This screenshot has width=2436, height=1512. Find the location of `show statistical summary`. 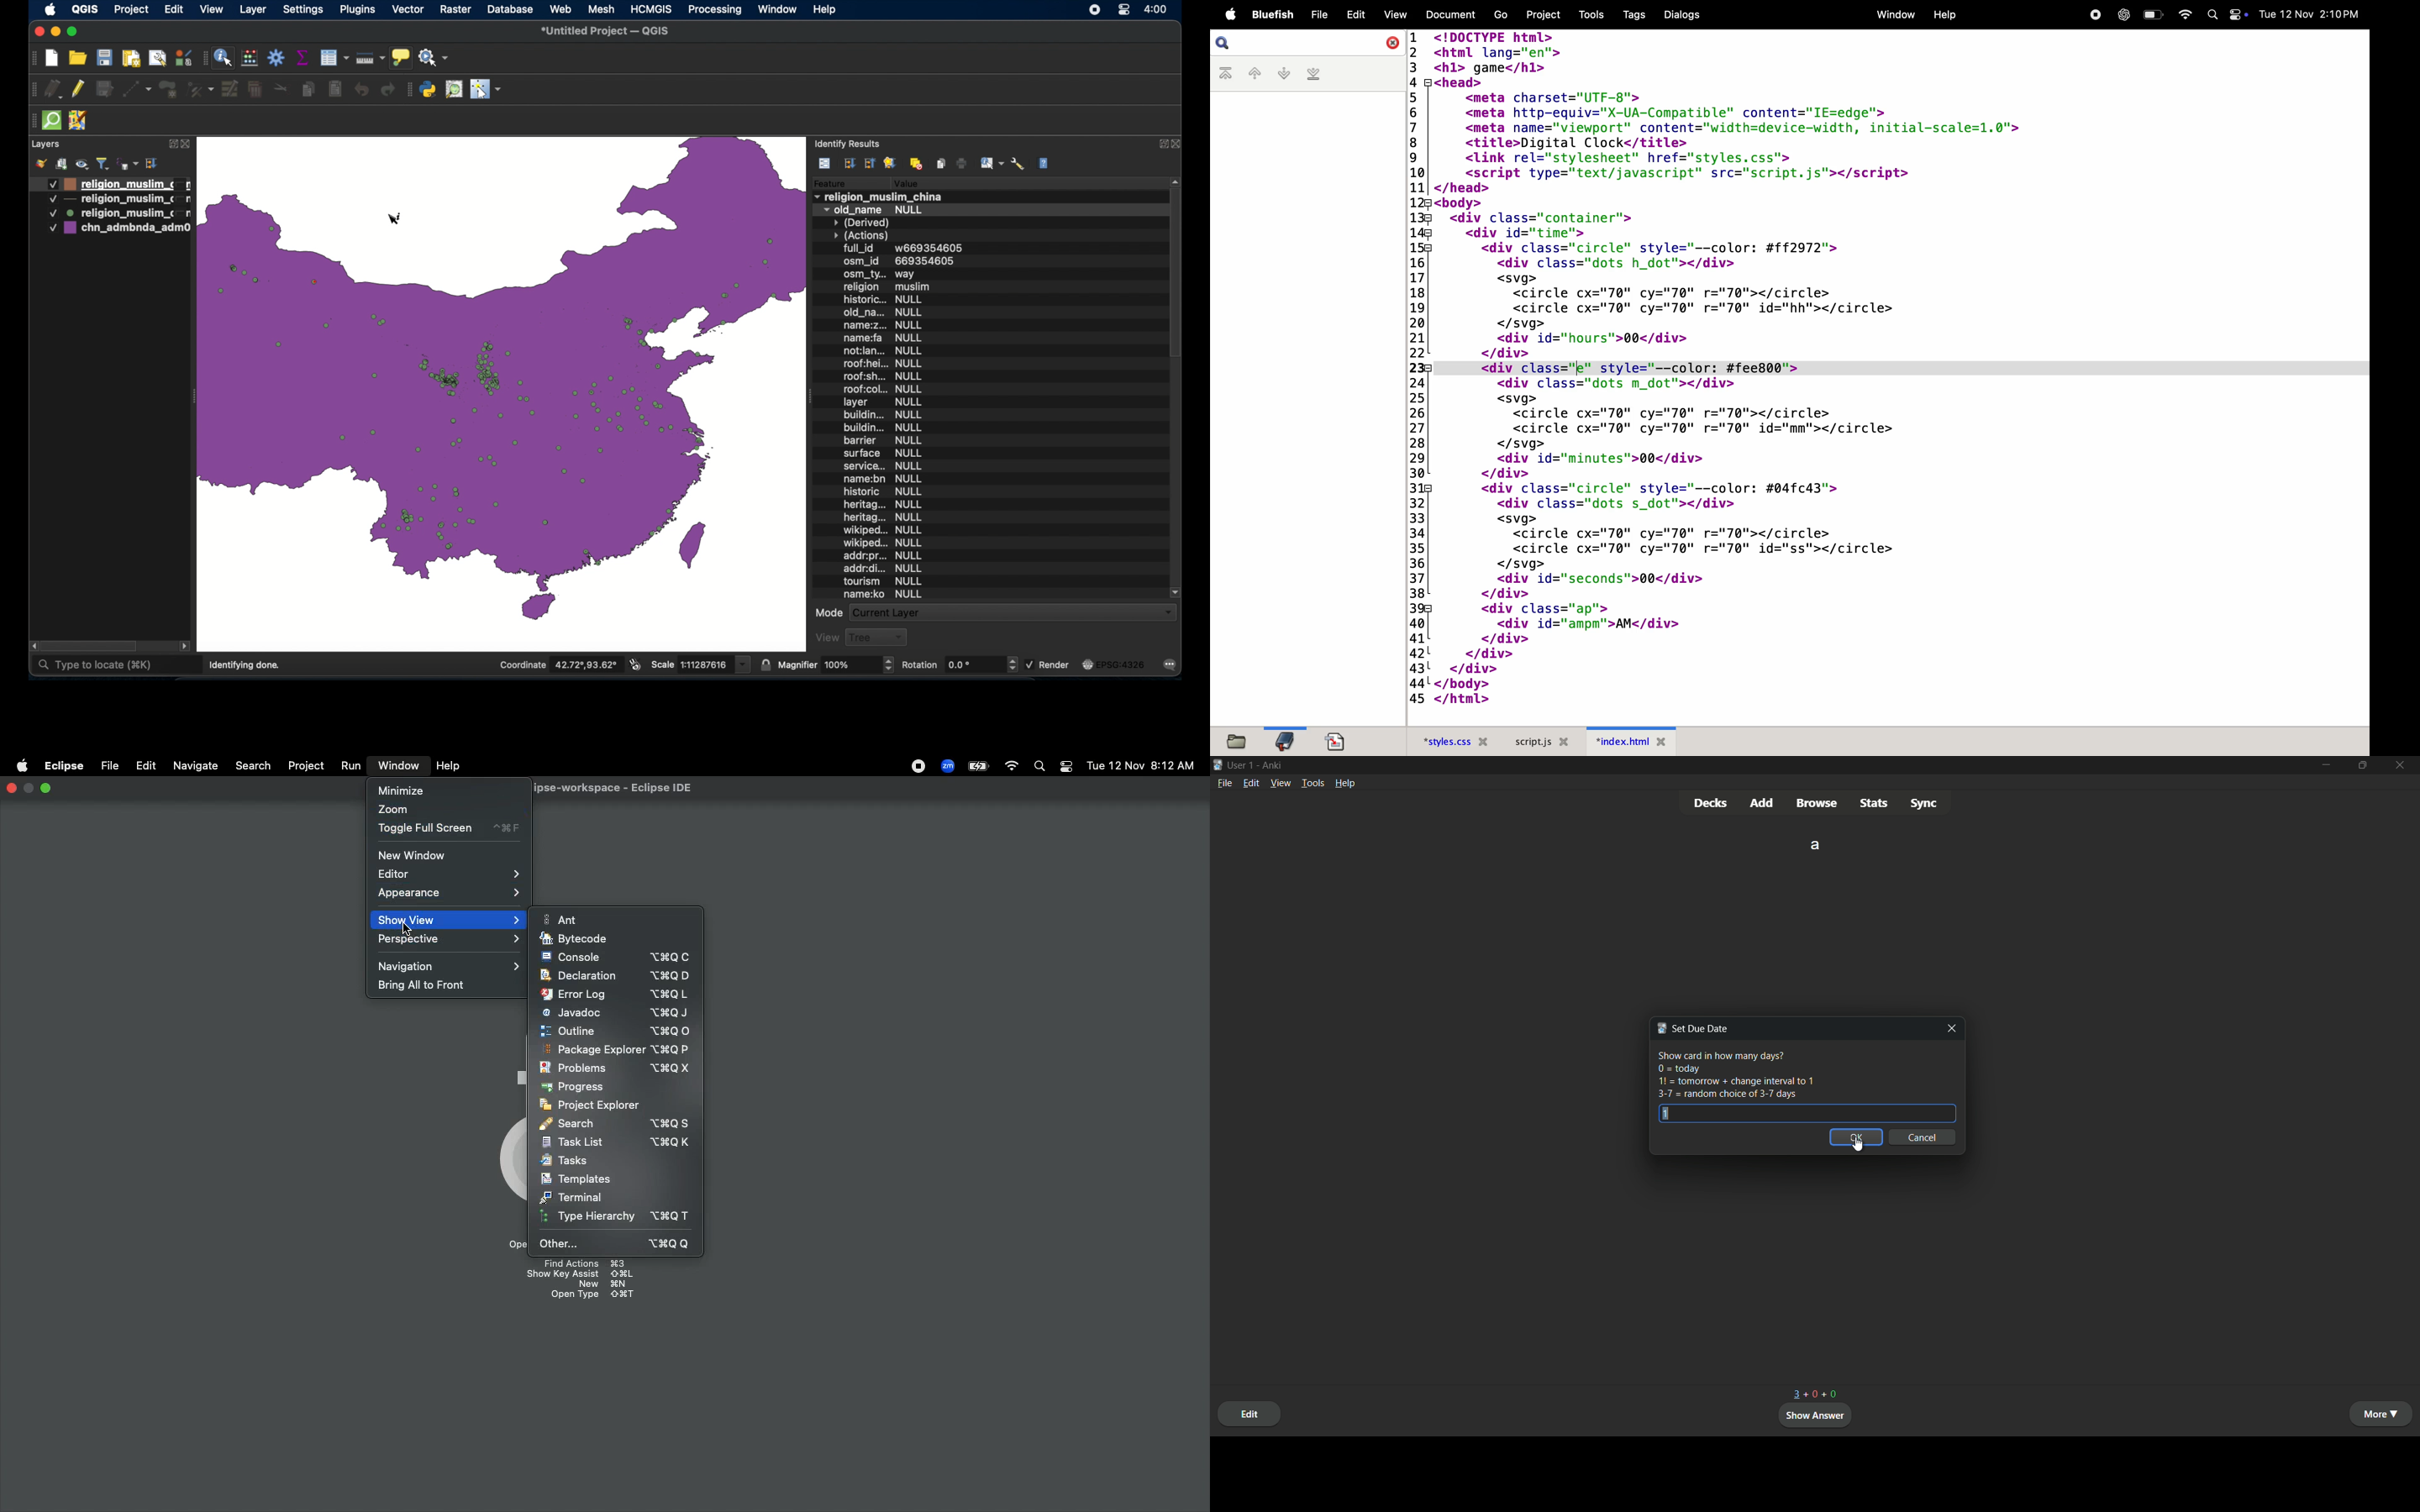

show statistical summary is located at coordinates (303, 57).